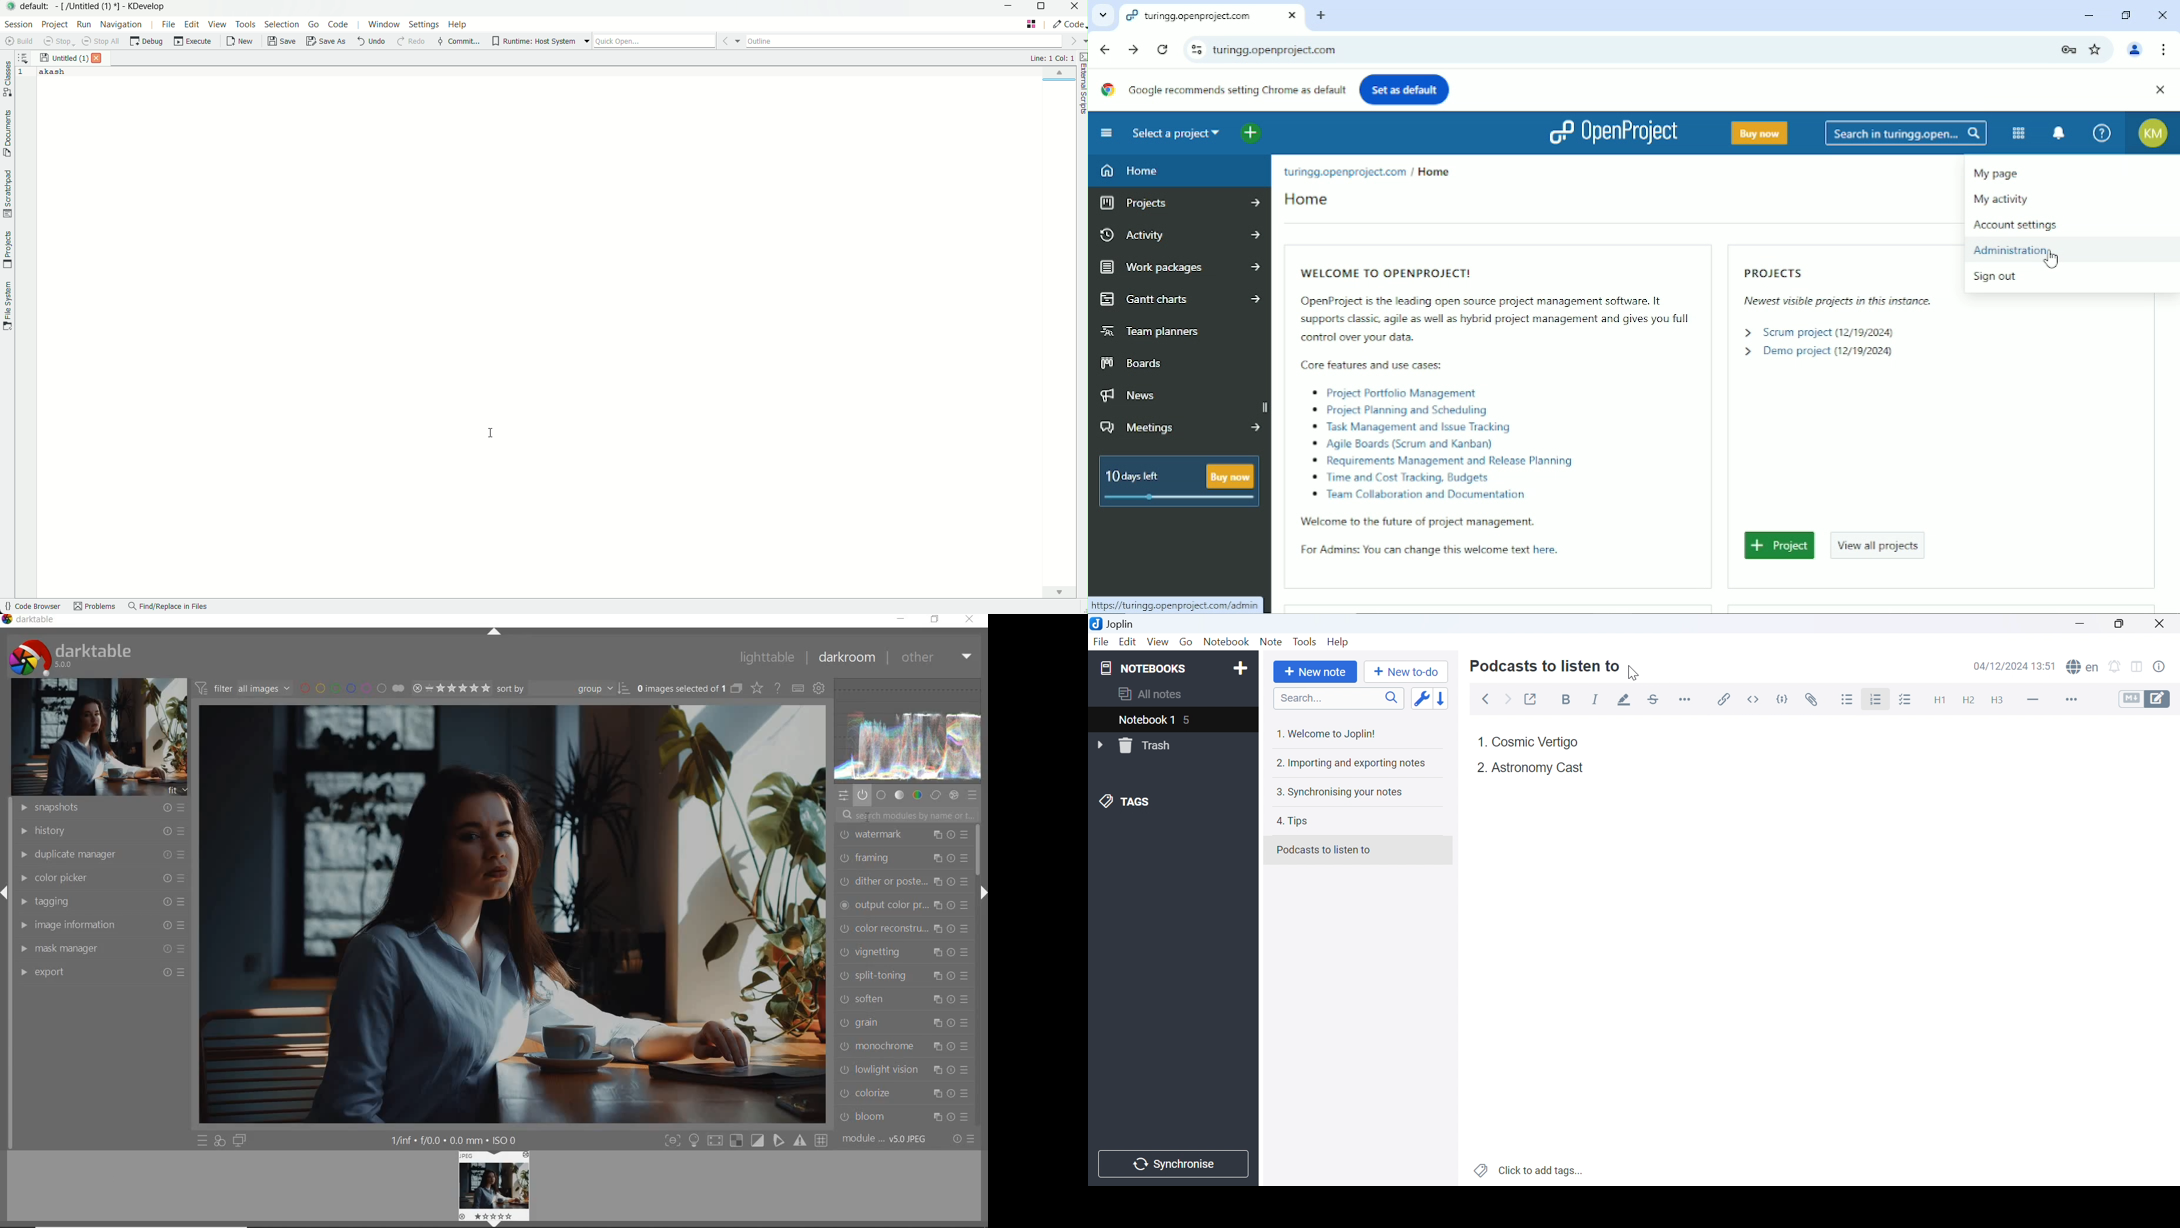  Describe the element at coordinates (2070, 699) in the screenshot. I see `More` at that location.